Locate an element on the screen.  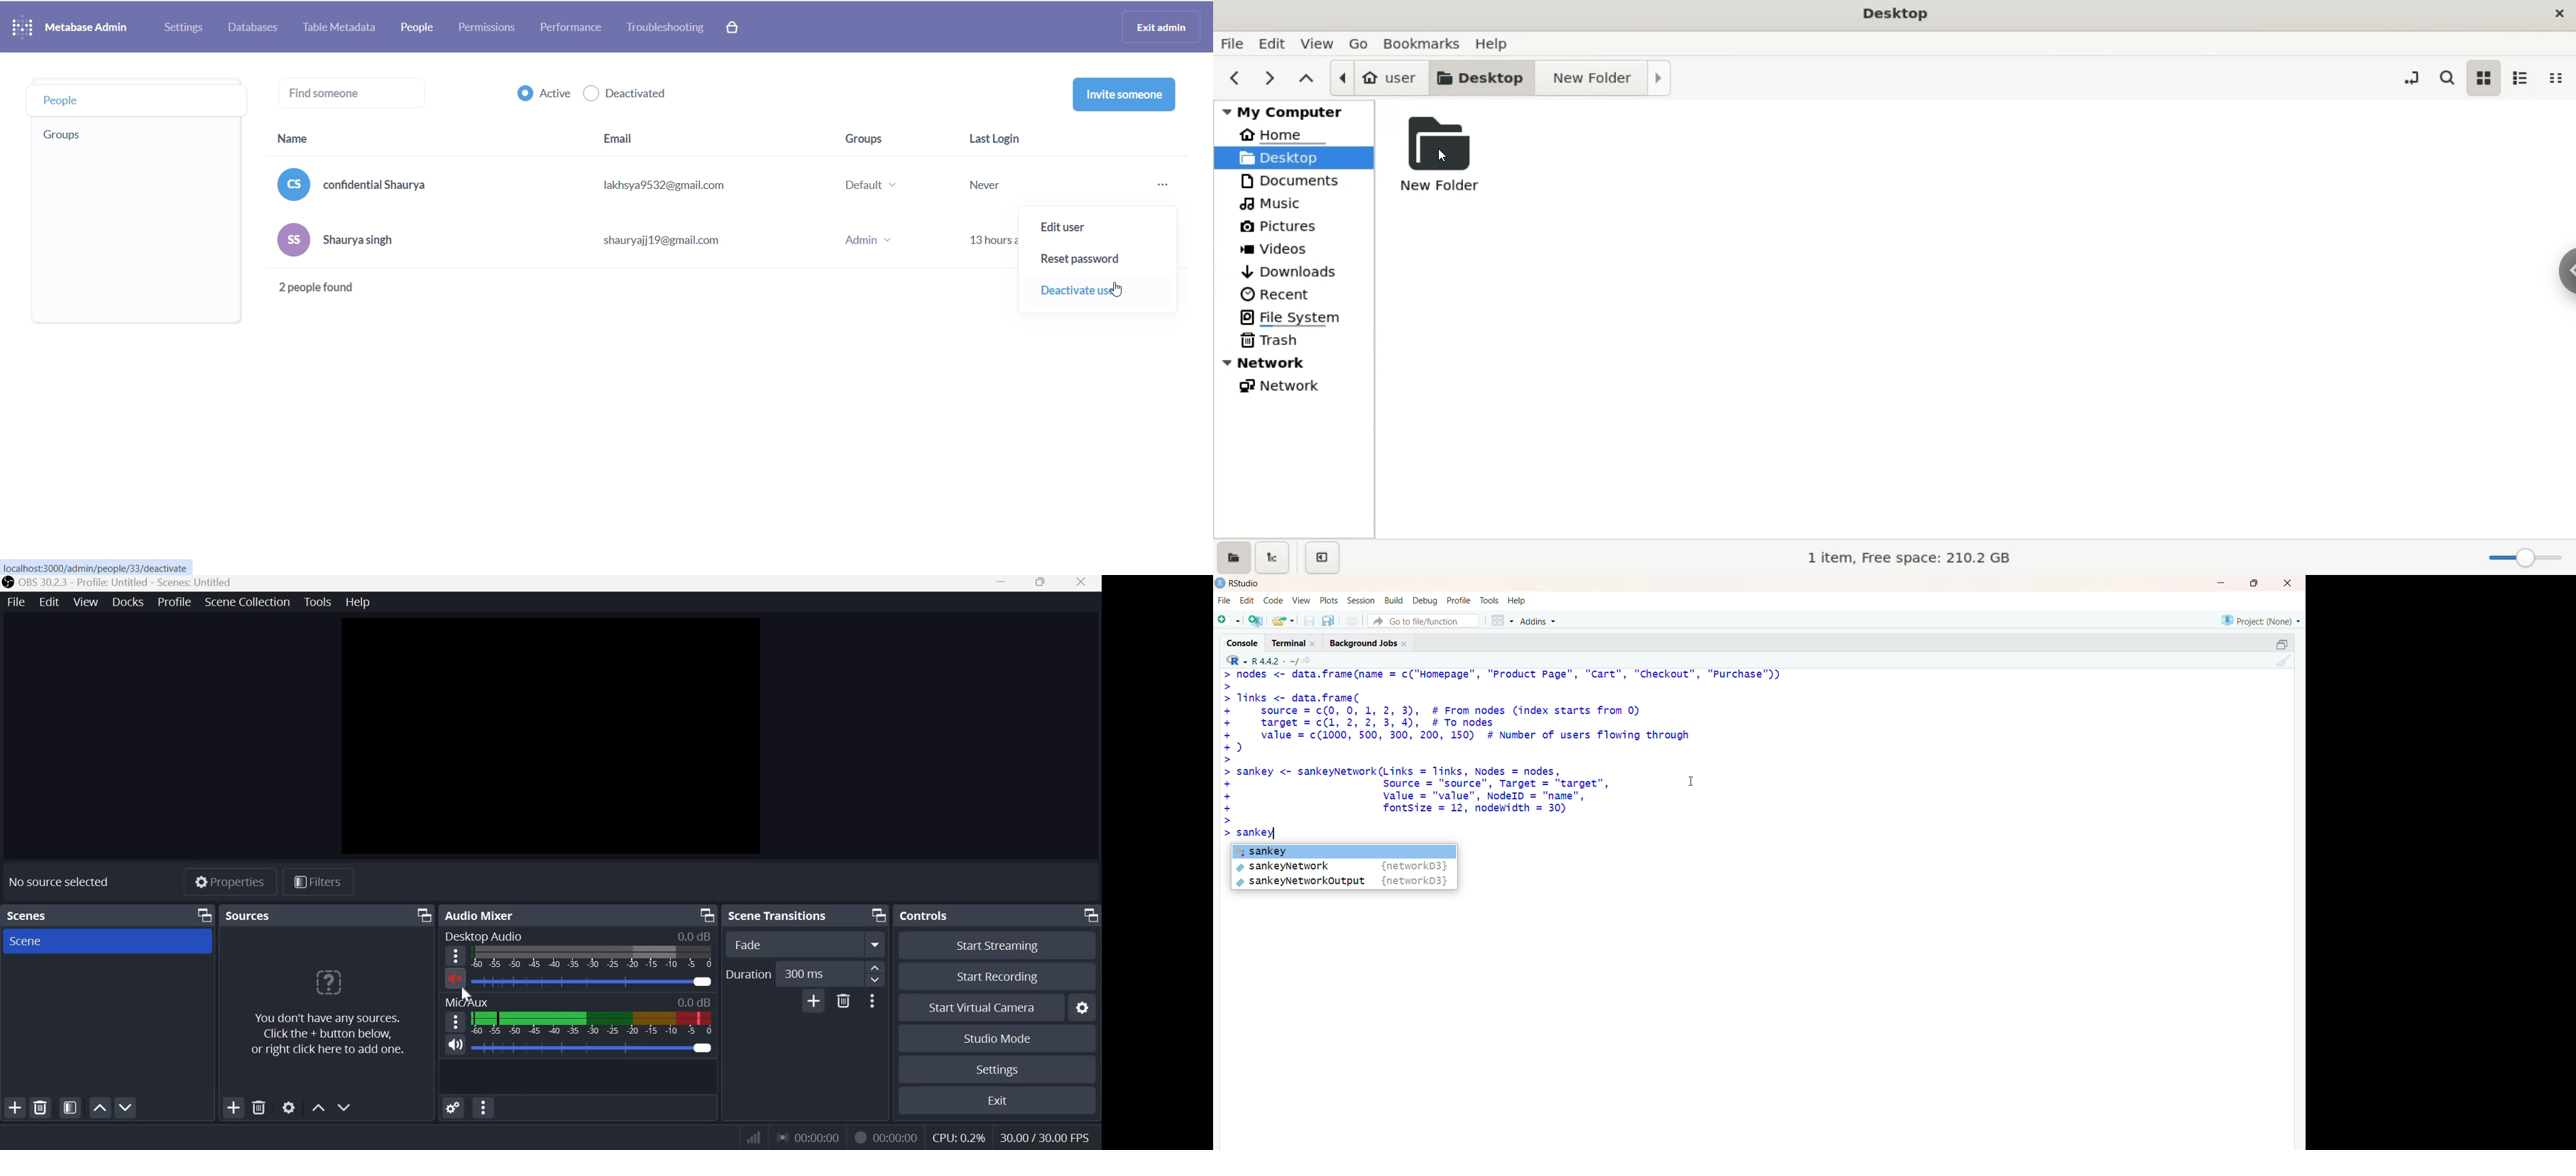
reset password is located at coordinates (1087, 259).